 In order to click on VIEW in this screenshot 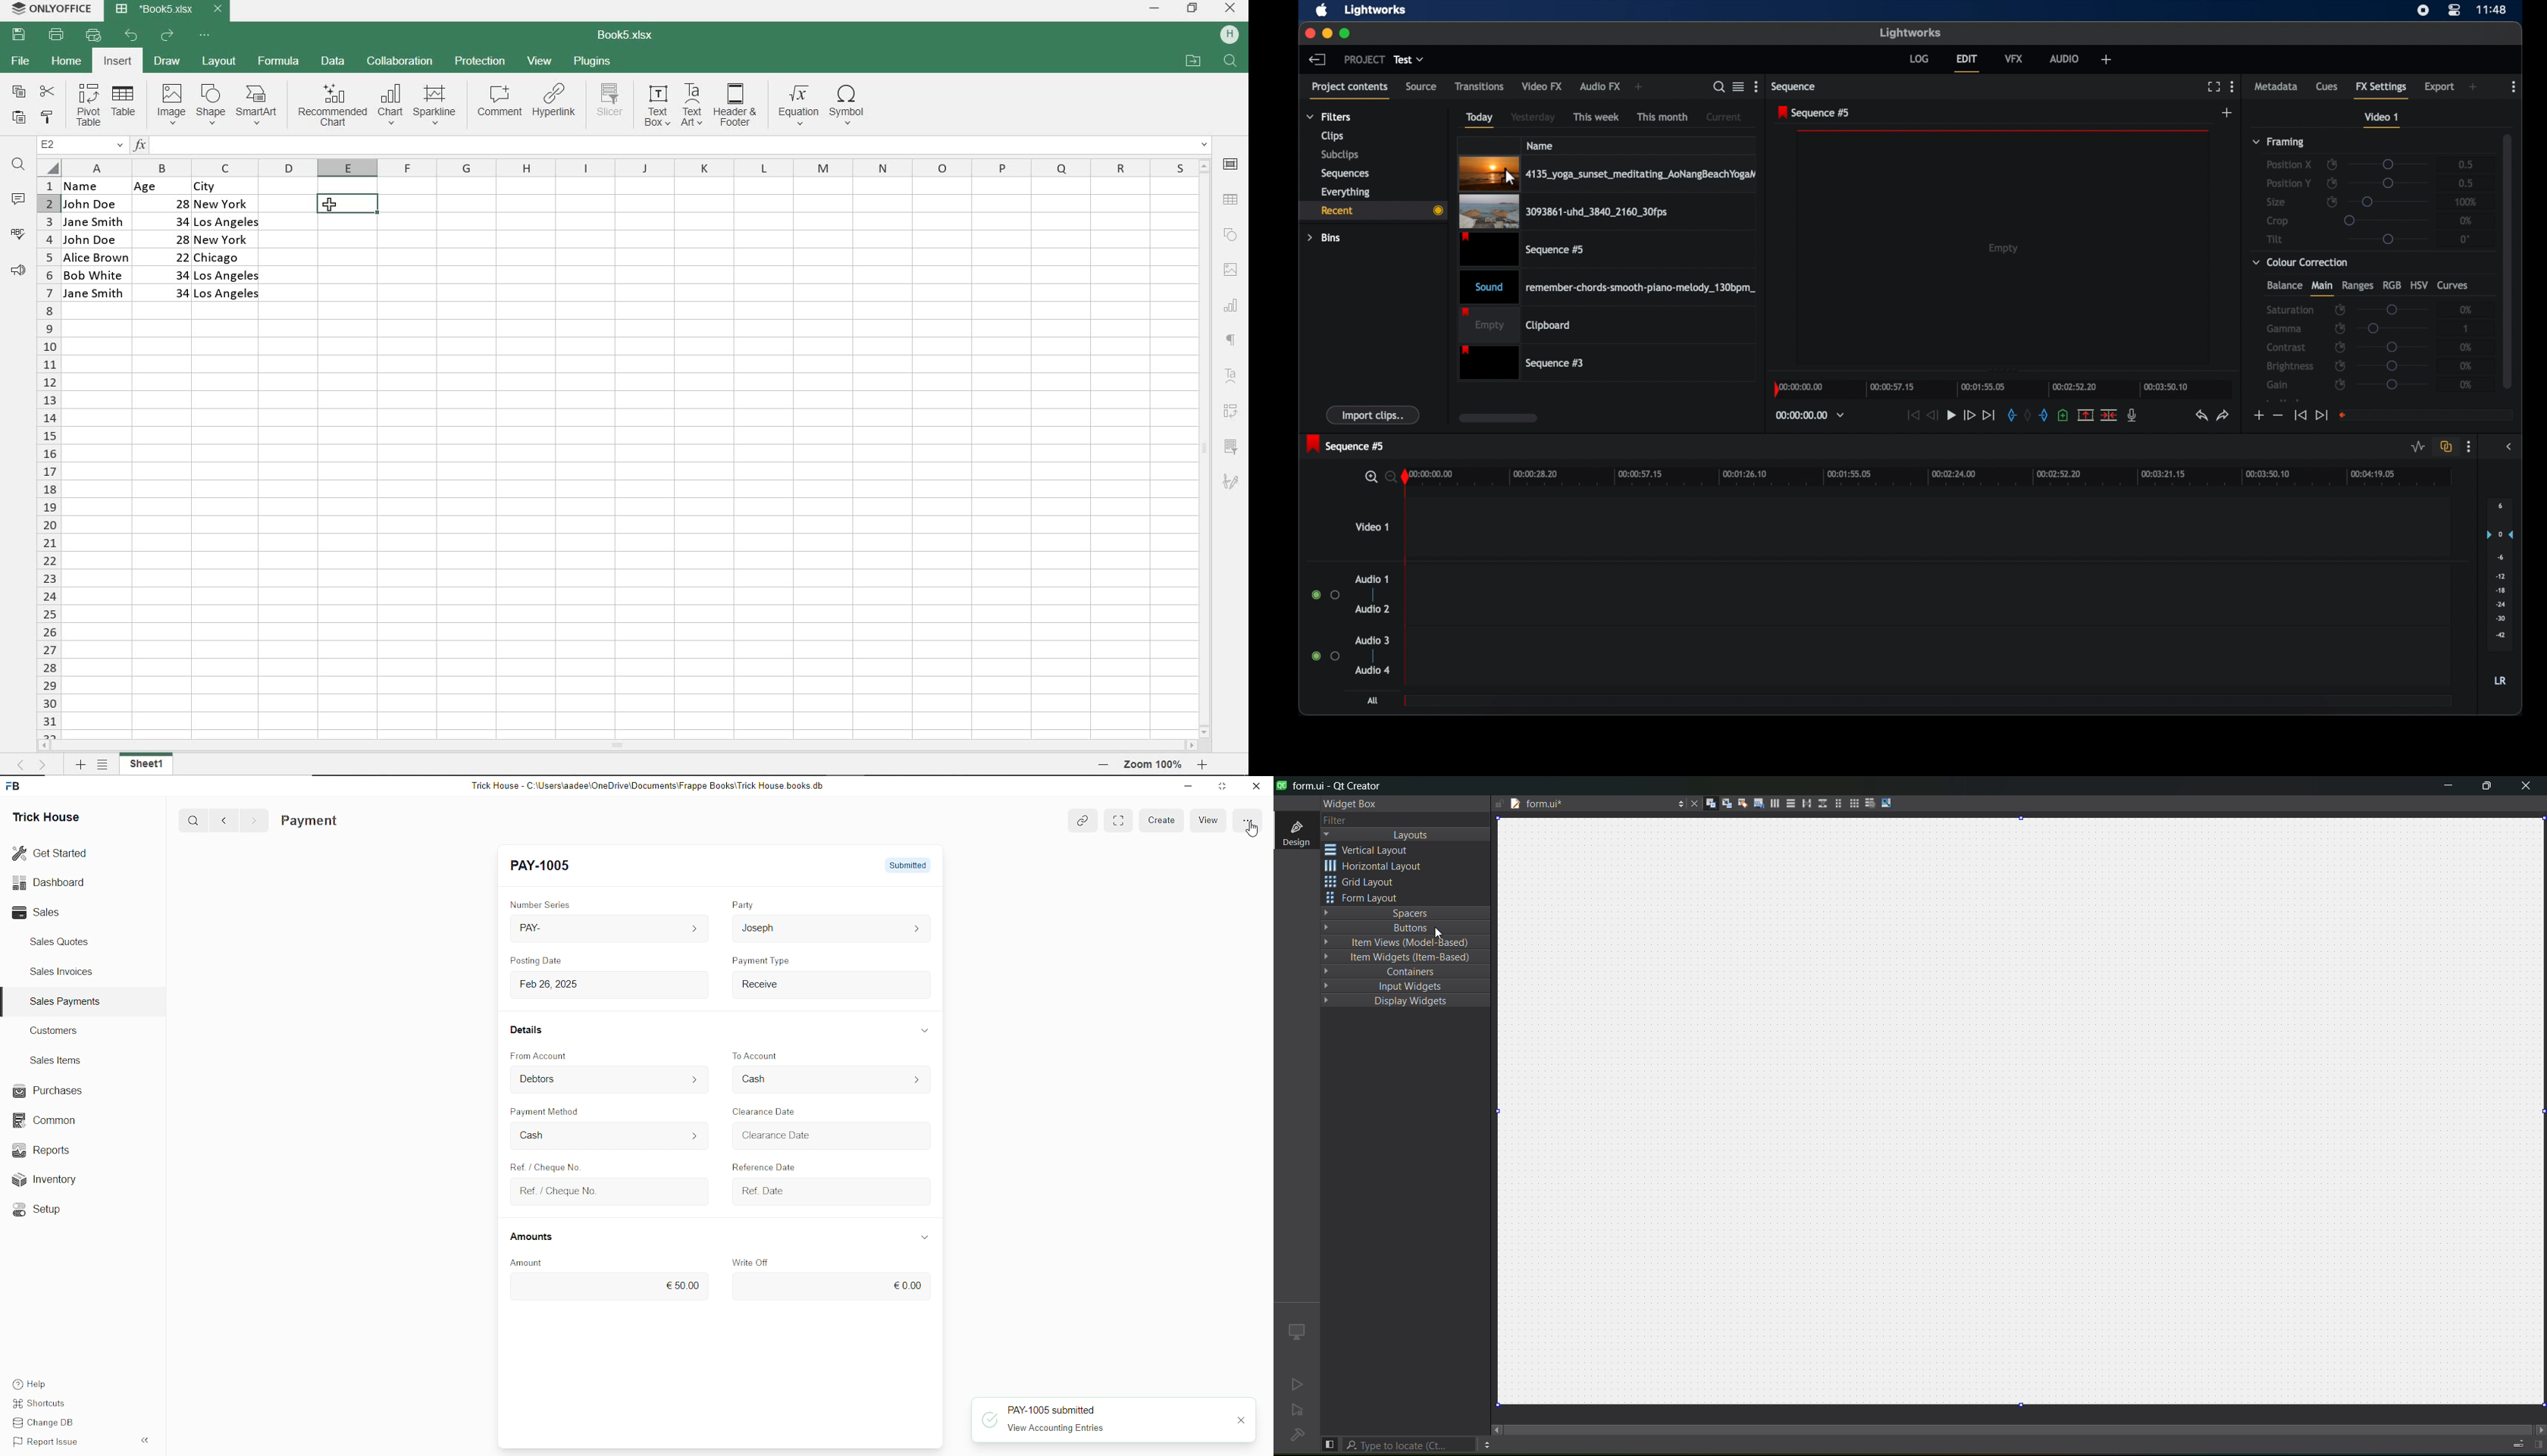, I will do `click(540, 61)`.